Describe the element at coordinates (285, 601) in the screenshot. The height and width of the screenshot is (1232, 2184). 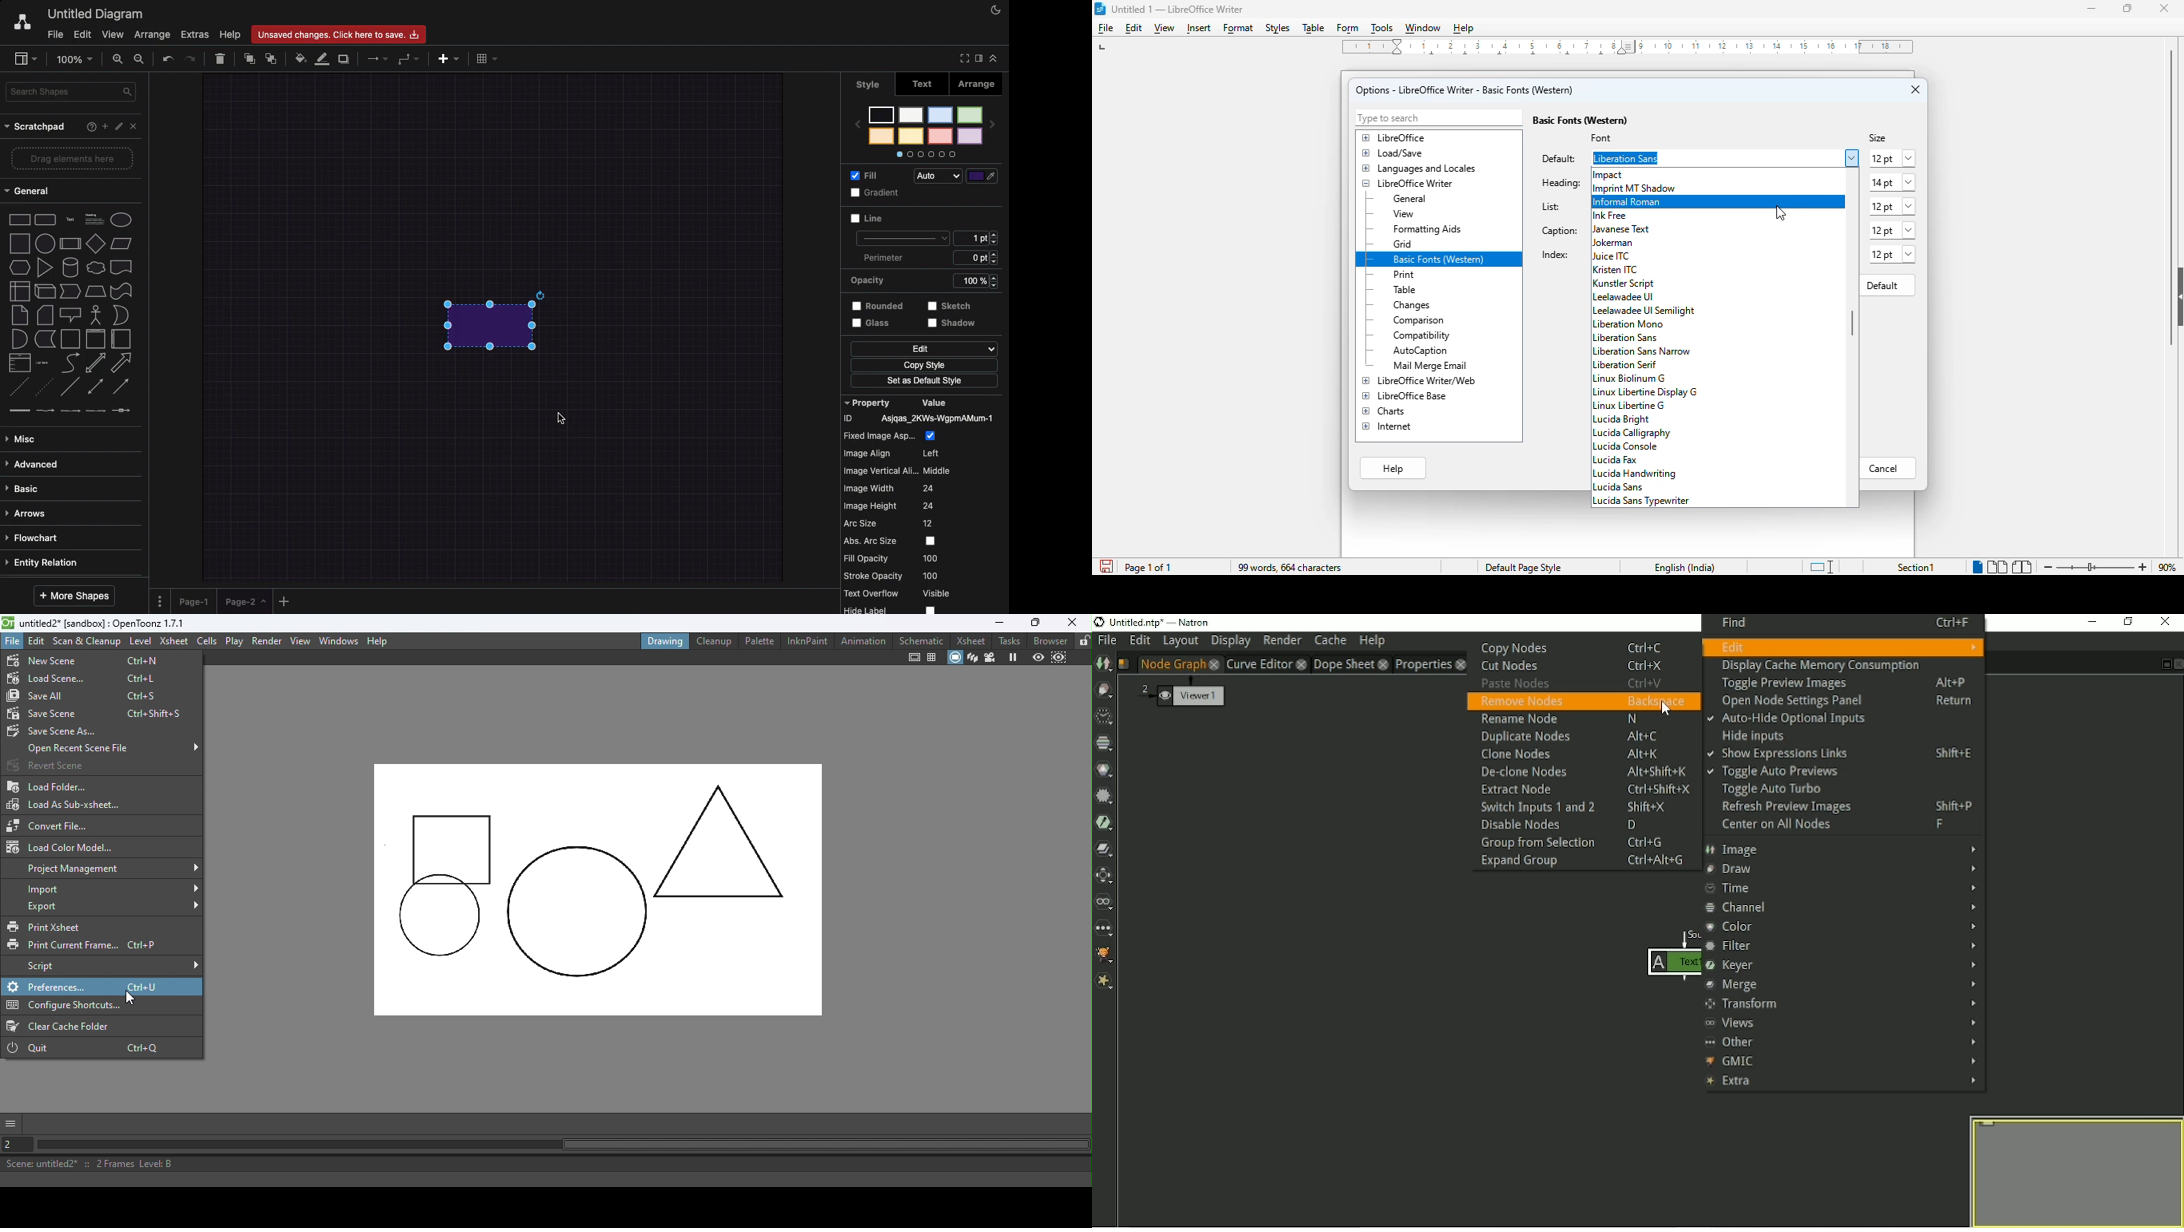
I see `Add` at that location.